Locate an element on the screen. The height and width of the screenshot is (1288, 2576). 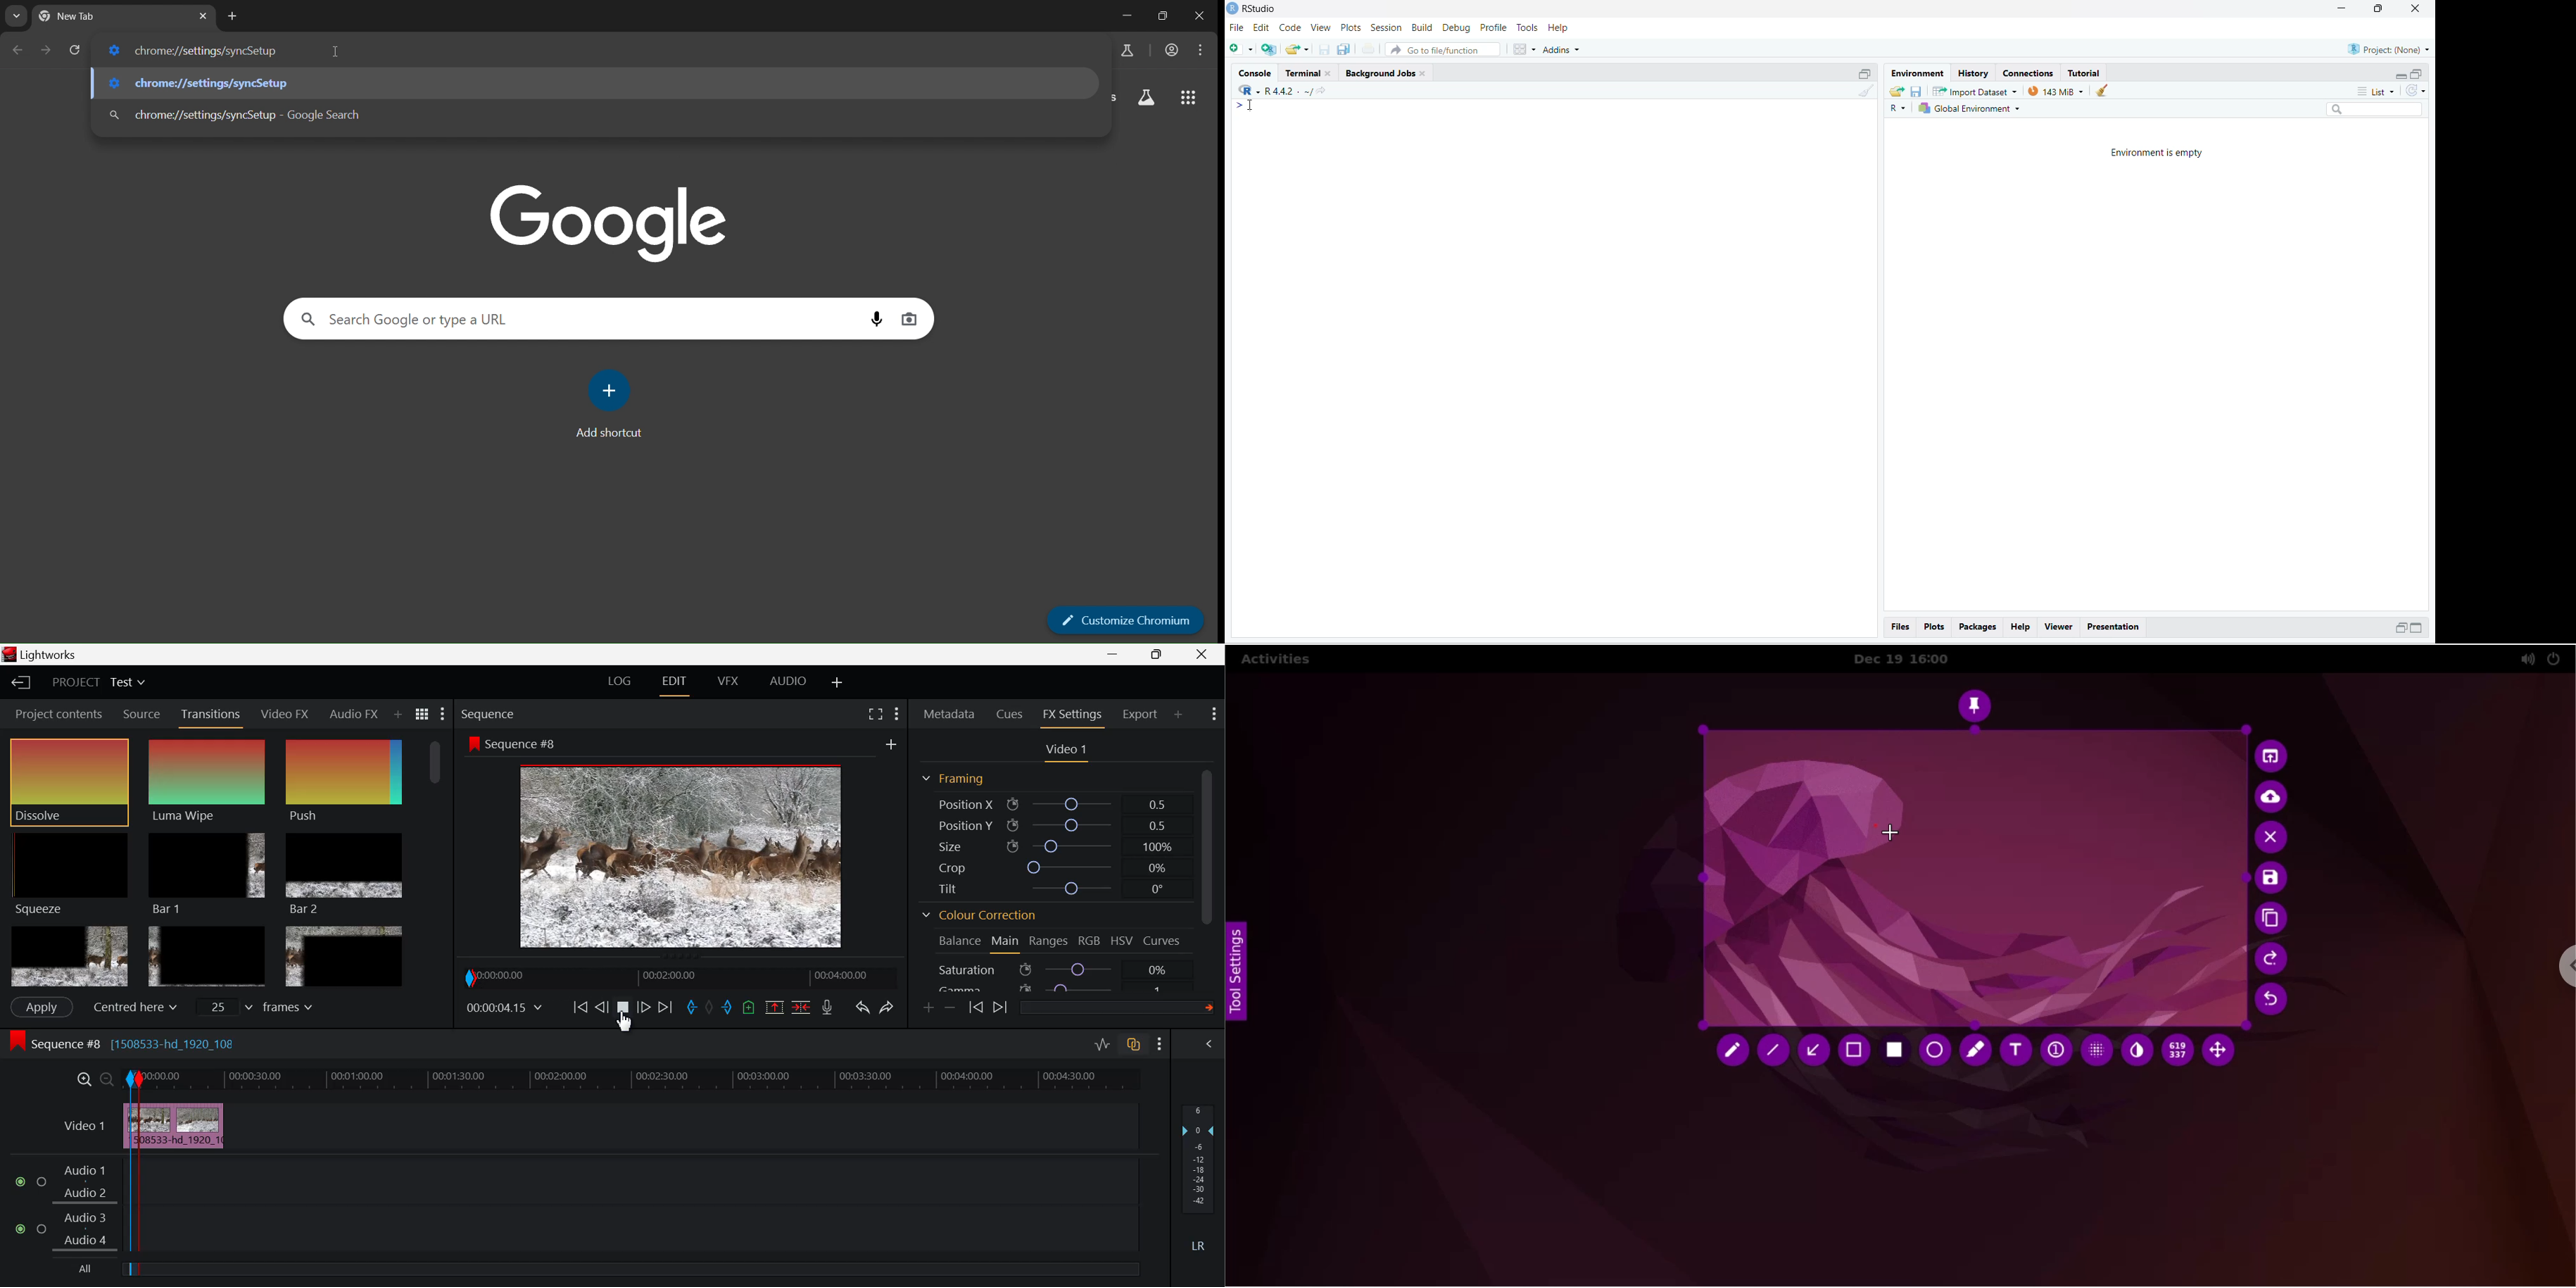
addins is located at coordinates (1563, 50).